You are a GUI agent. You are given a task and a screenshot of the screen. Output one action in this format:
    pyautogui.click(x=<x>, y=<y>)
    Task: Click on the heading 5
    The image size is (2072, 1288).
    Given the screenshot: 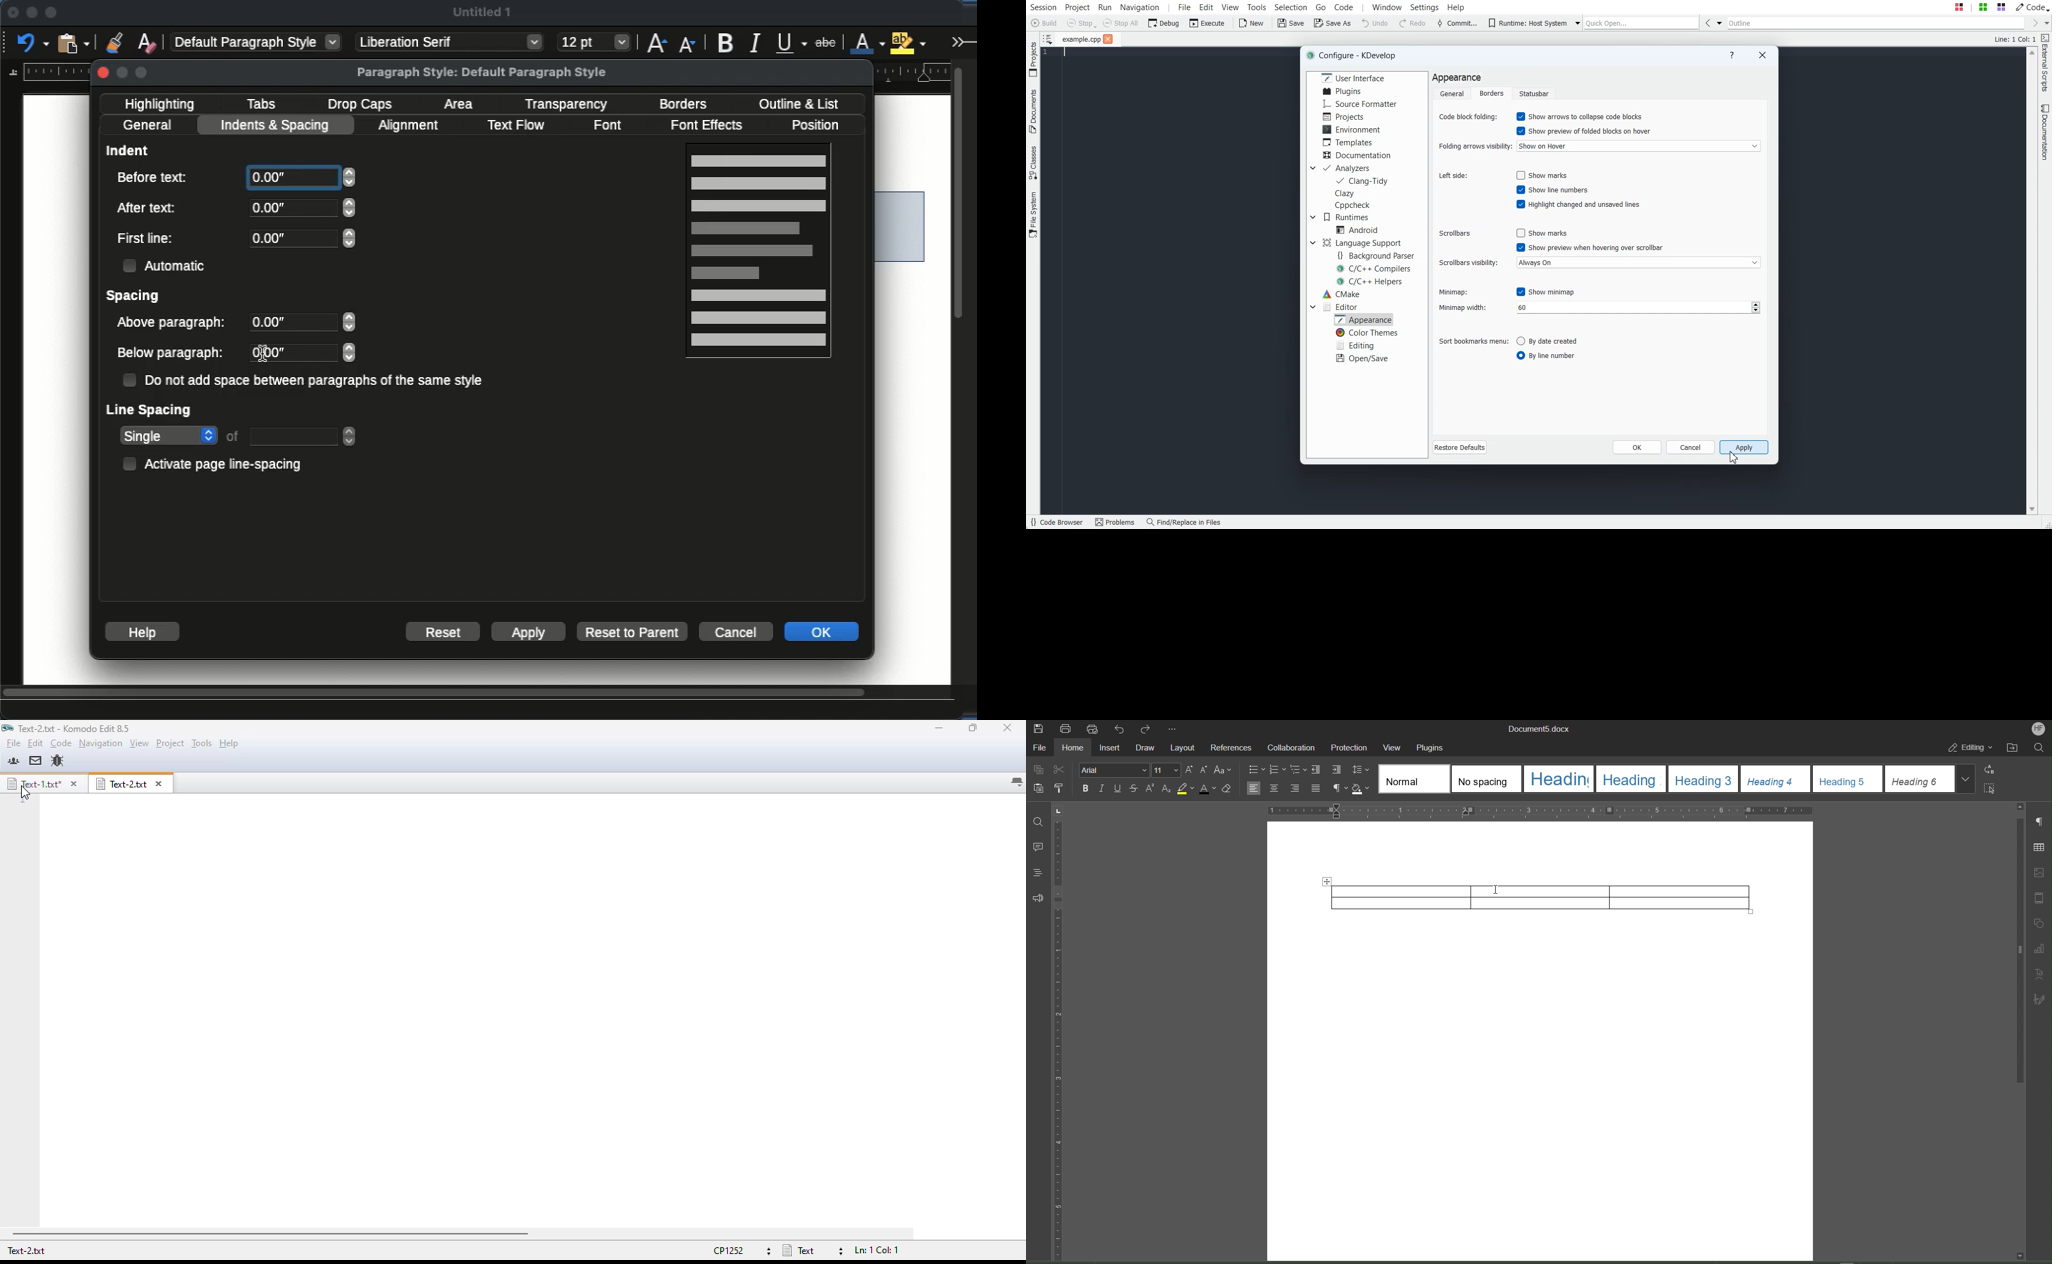 What is the action you would take?
    pyautogui.click(x=1848, y=779)
    